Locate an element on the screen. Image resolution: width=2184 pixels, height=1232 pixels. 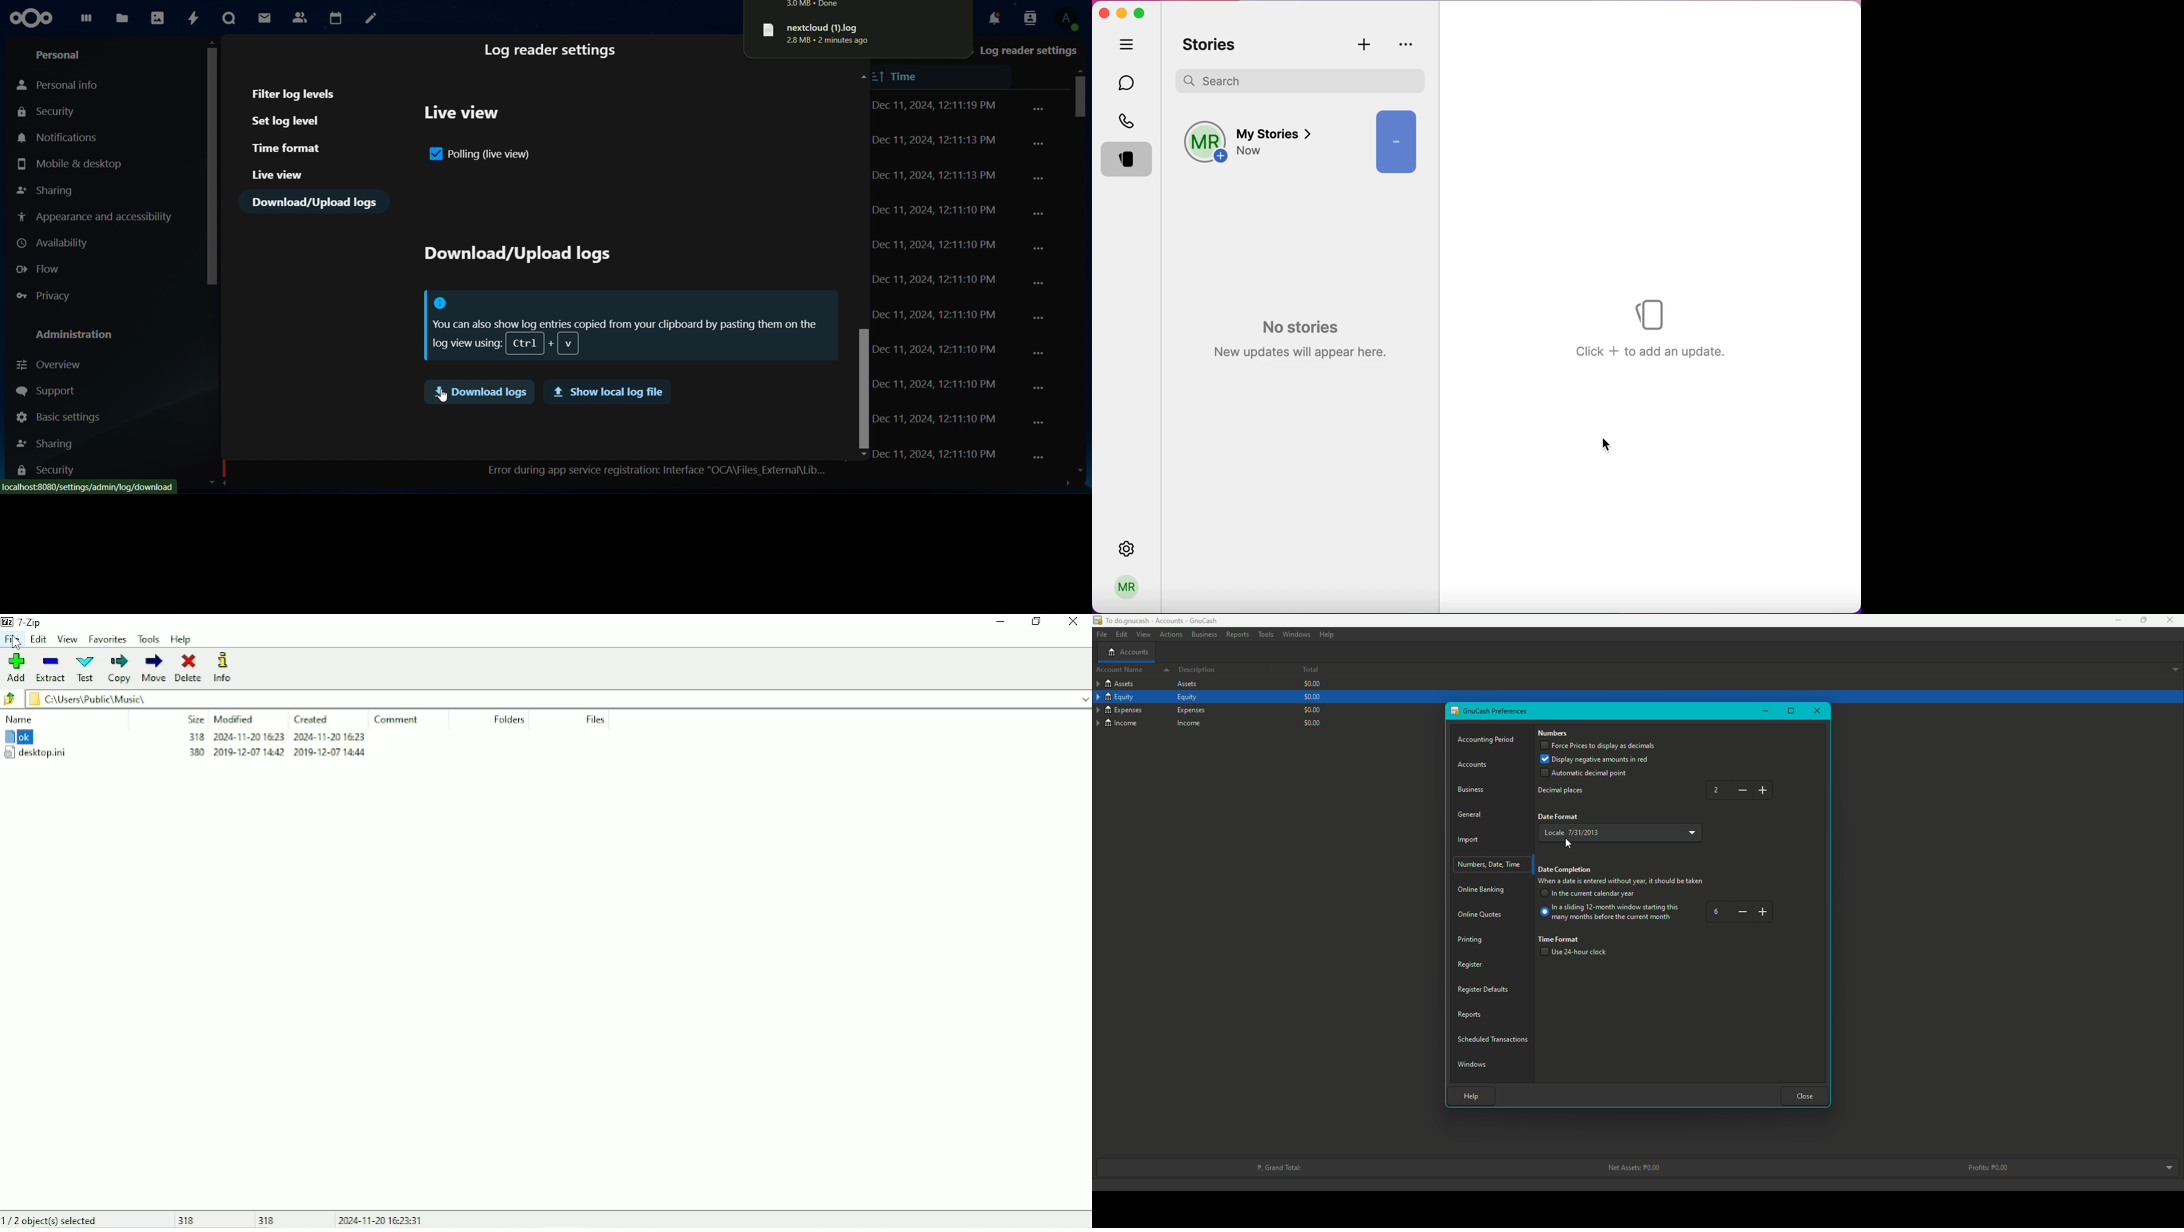
Stories logo is located at coordinates (1653, 313).